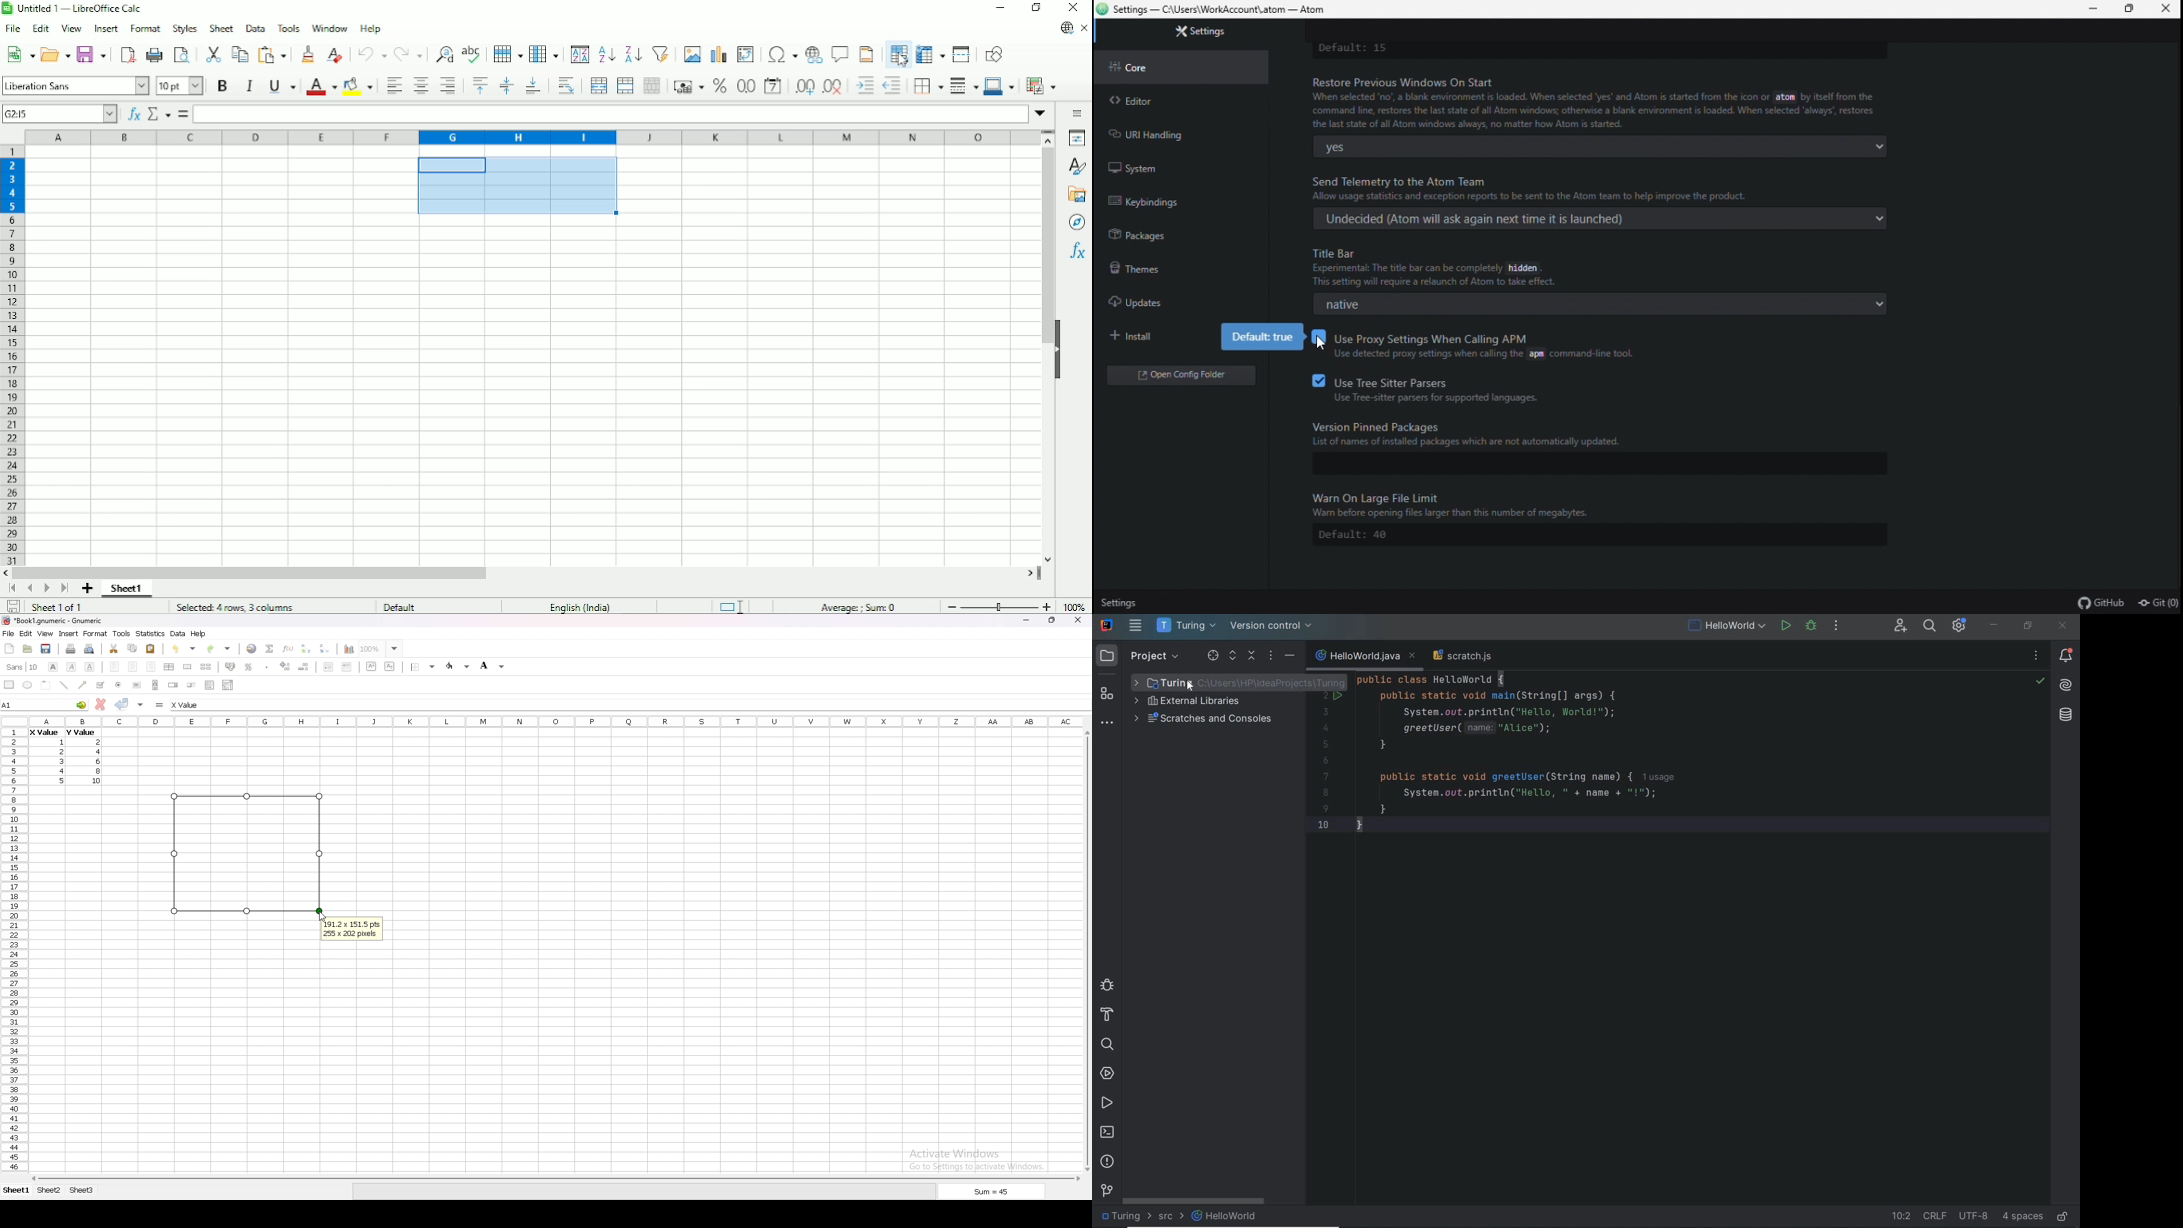  I want to click on value, so click(61, 761).